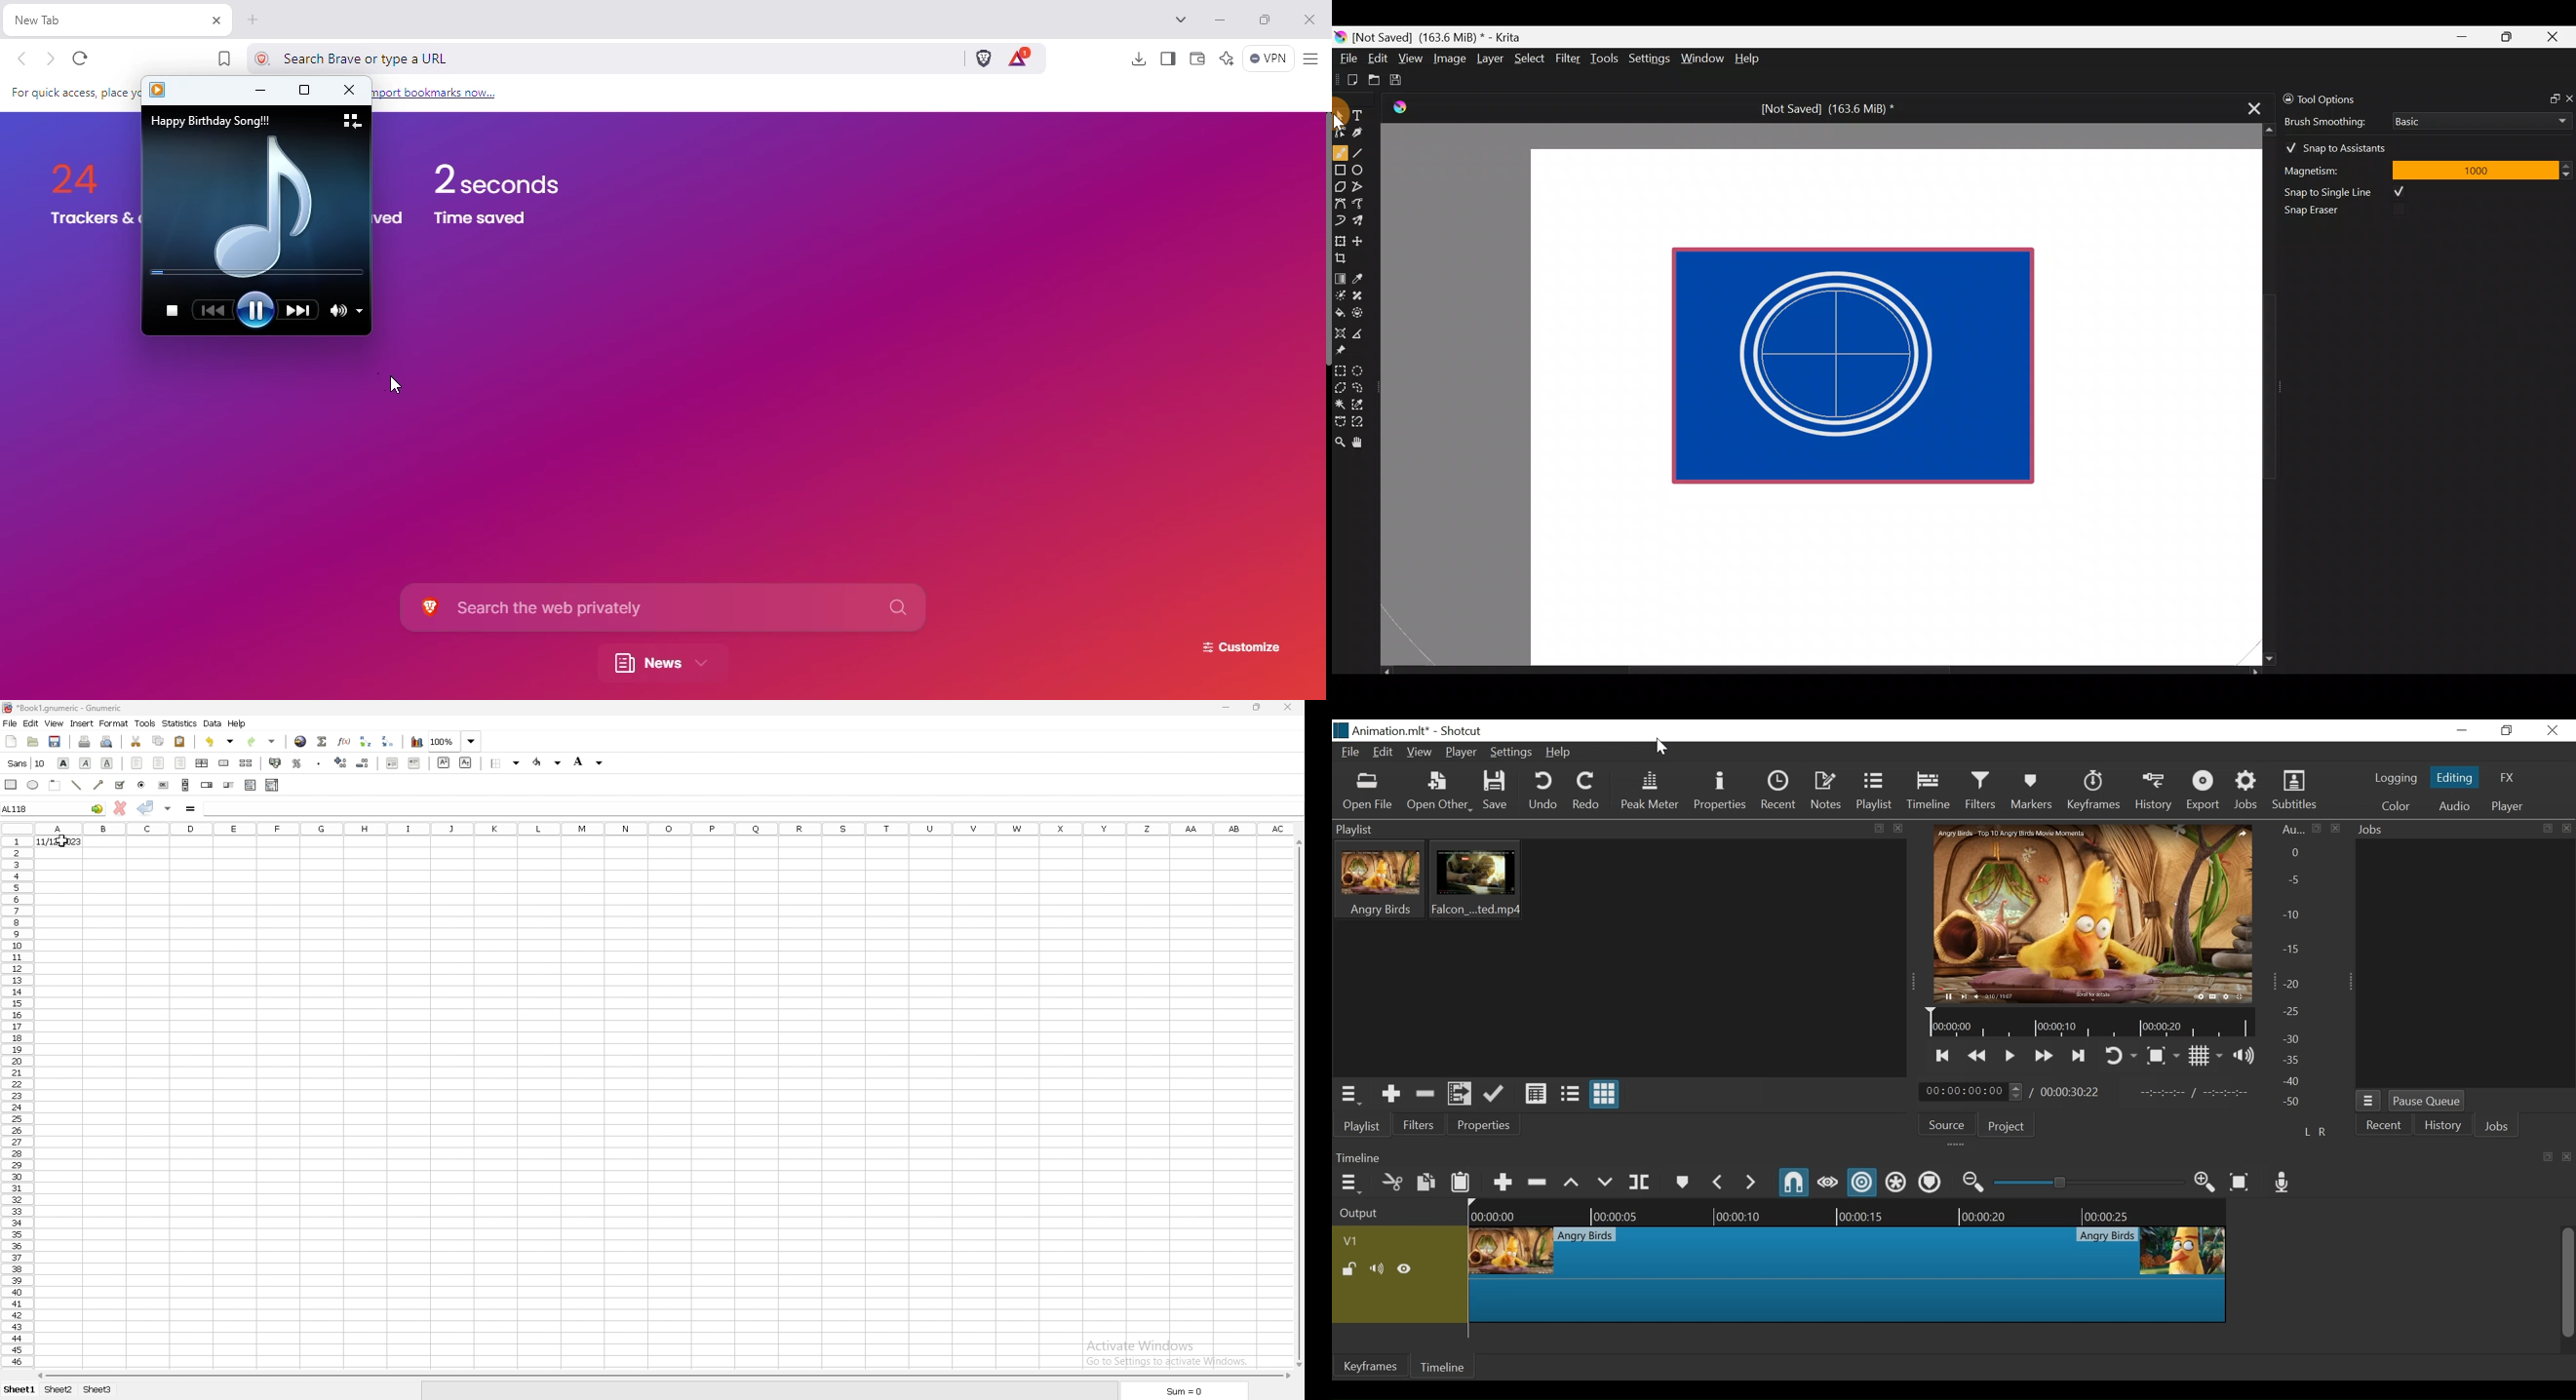 This screenshot has height=1400, width=2576. What do you see at coordinates (1539, 1180) in the screenshot?
I see `Ripple Delete` at bounding box center [1539, 1180].